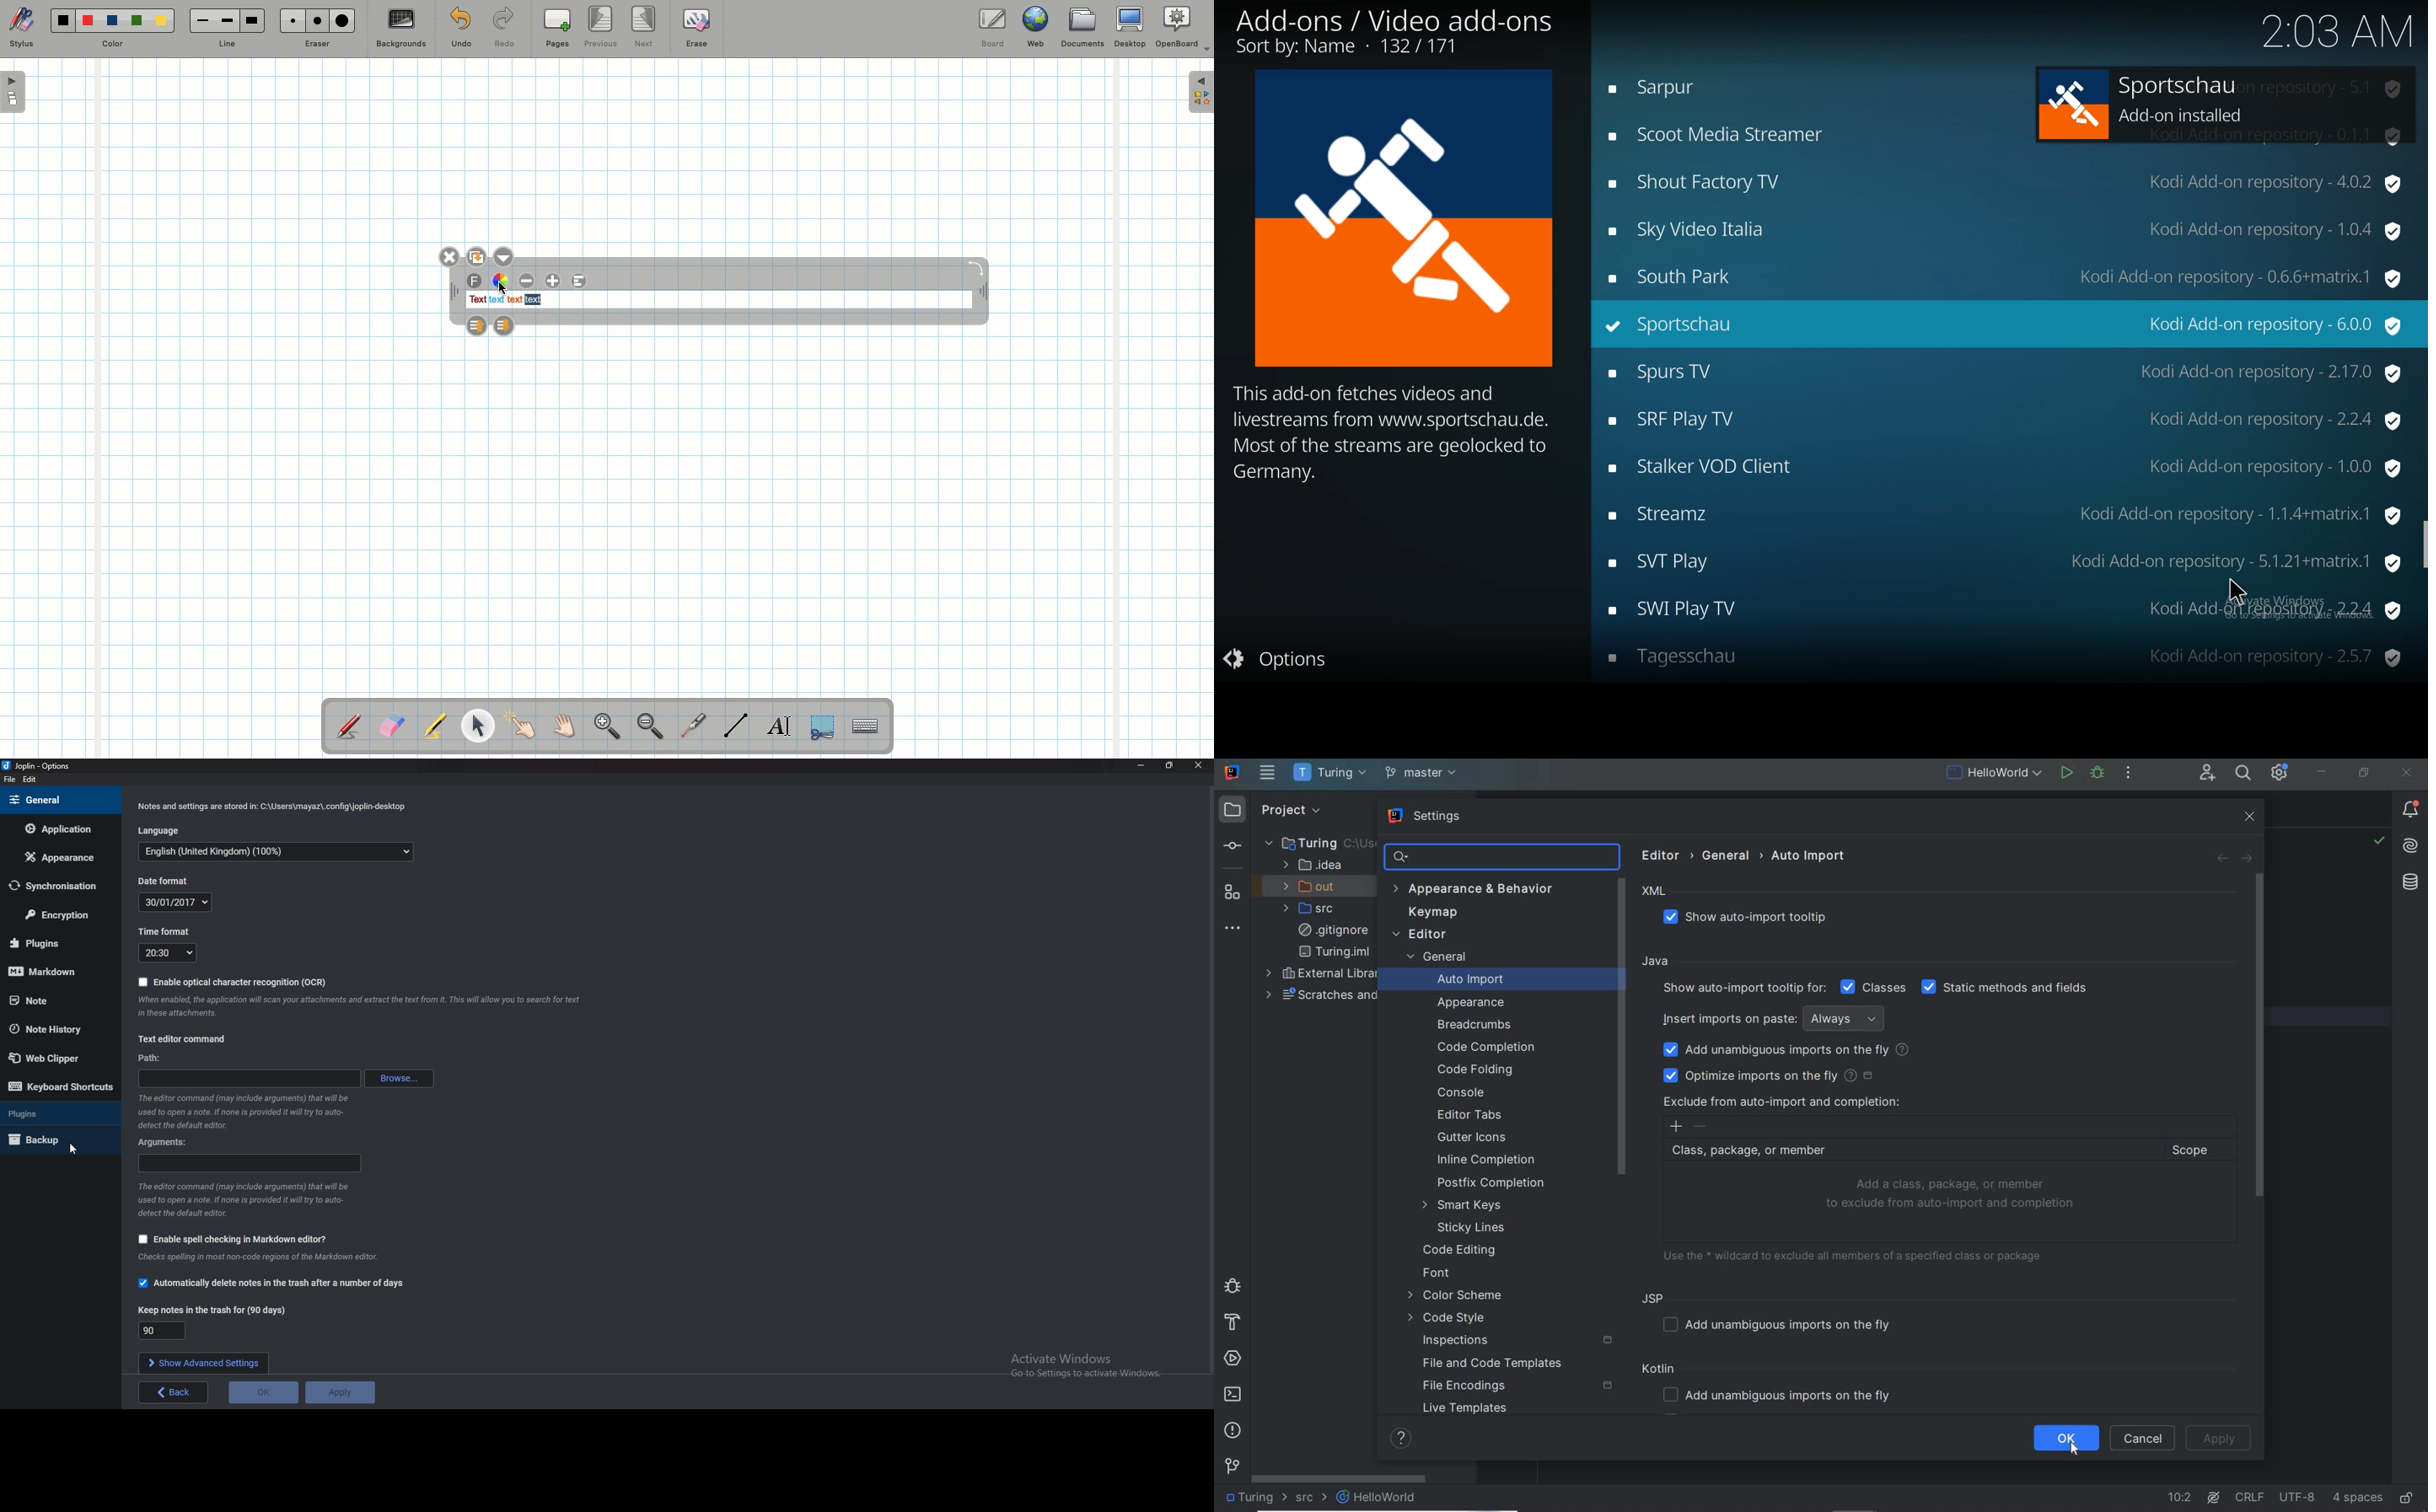  What do you see at coordinates (249, 1078) in the screenshot?
I see `path` at bounding box center [249, 1078].